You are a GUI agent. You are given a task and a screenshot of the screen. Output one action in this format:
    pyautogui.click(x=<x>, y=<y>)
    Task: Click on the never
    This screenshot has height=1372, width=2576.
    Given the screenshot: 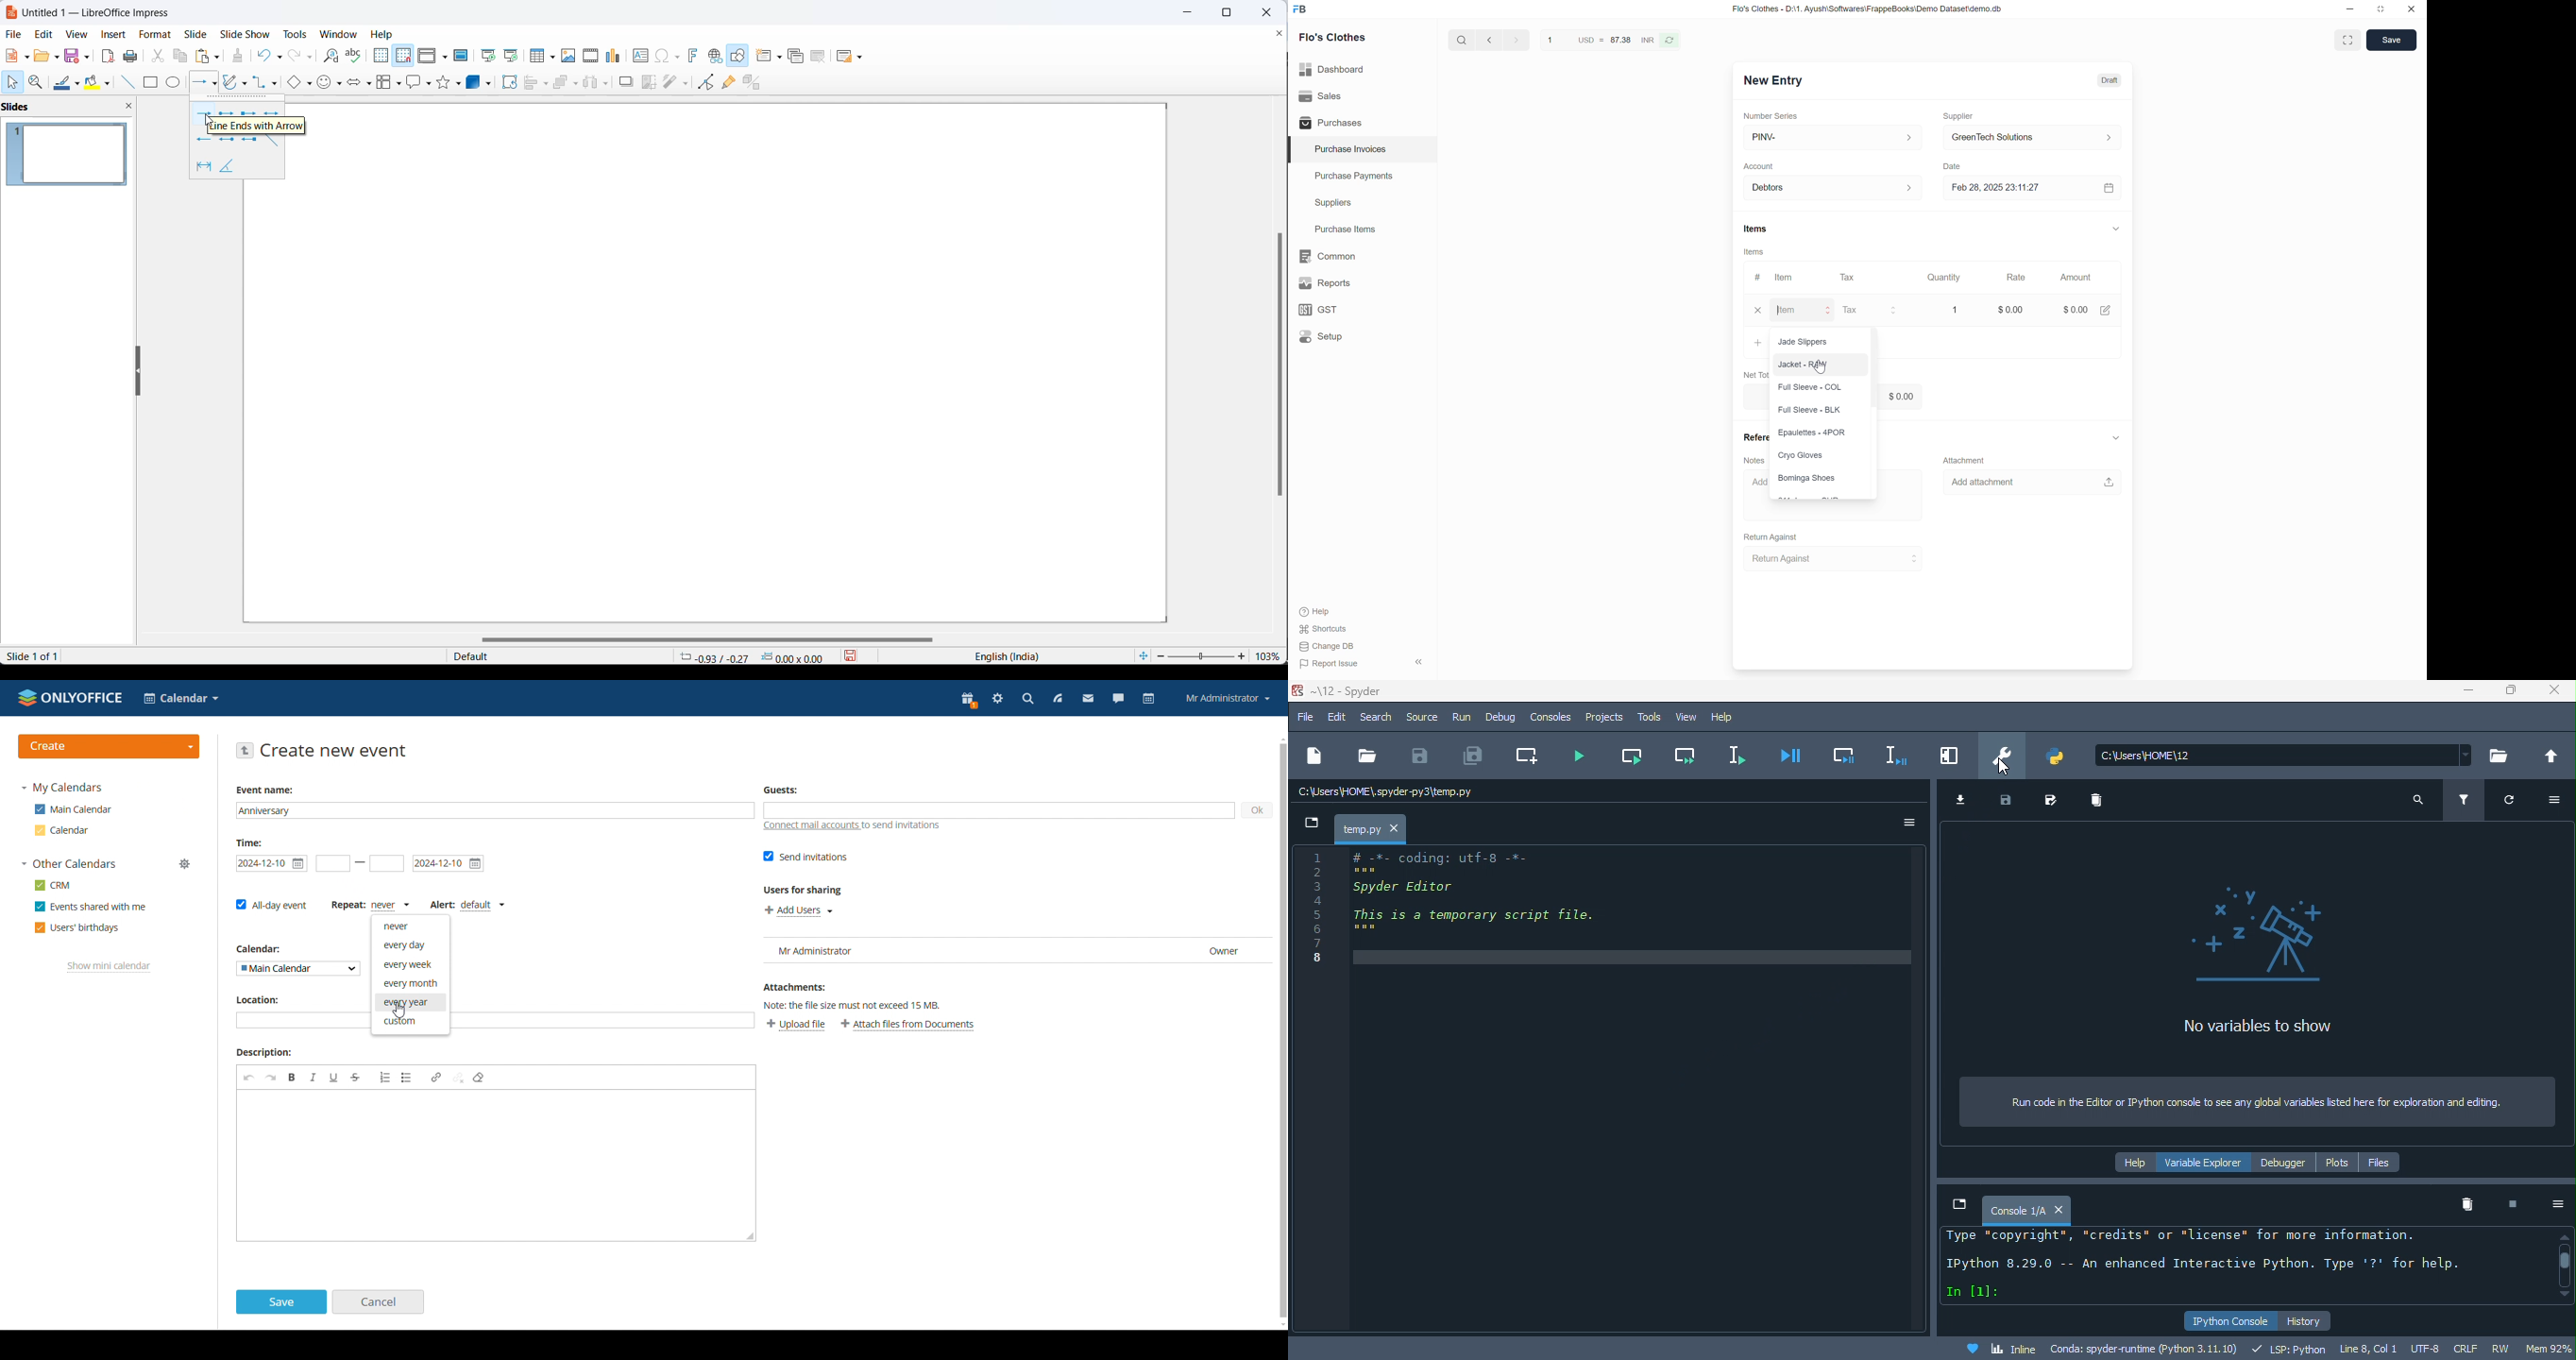 What is the action you would take?
    pyautogui.click(x=411, y=928)
    